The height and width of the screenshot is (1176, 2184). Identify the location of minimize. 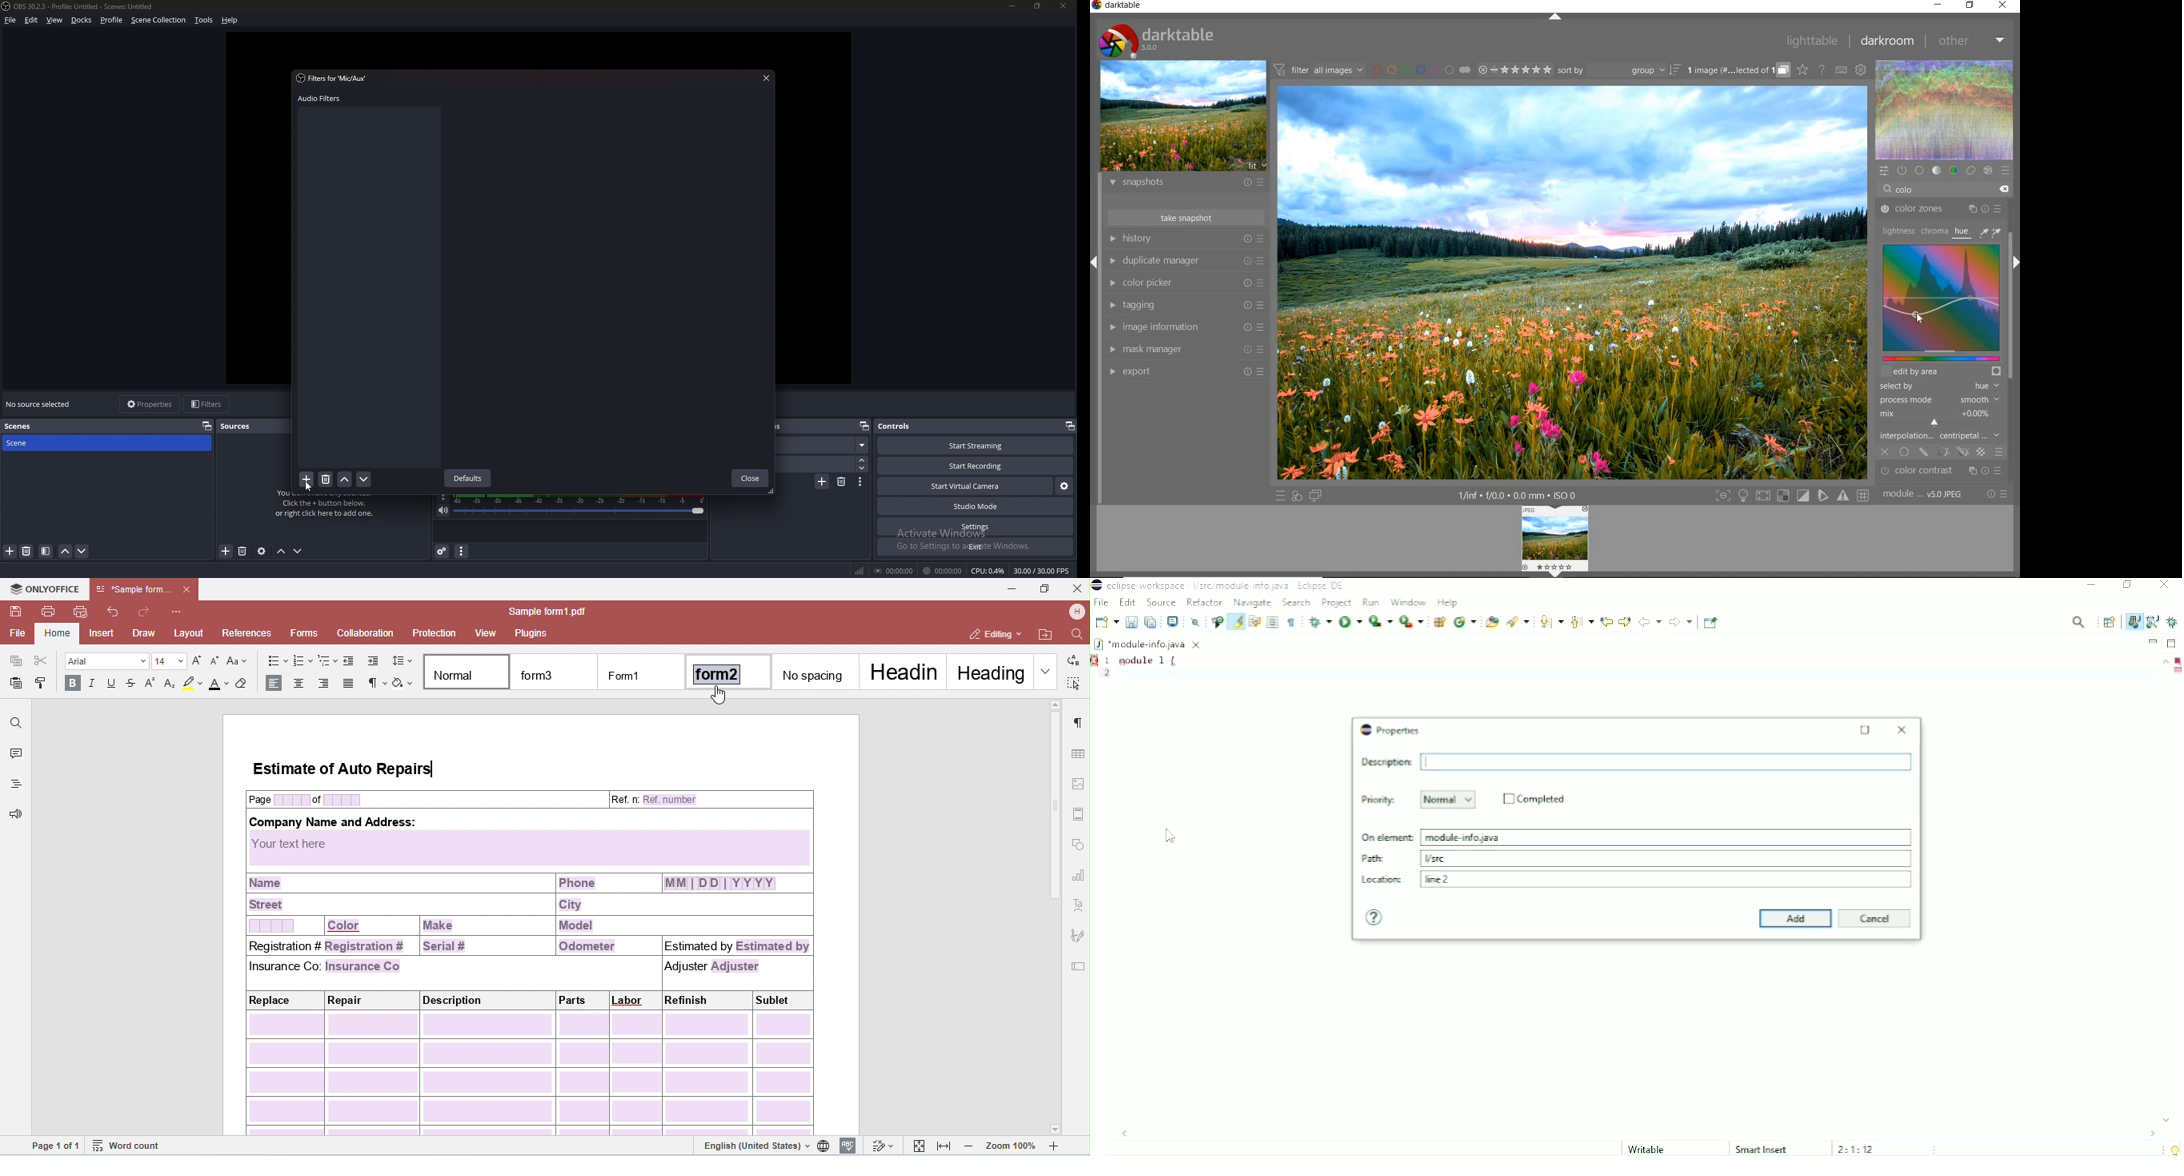
(1013, 6).